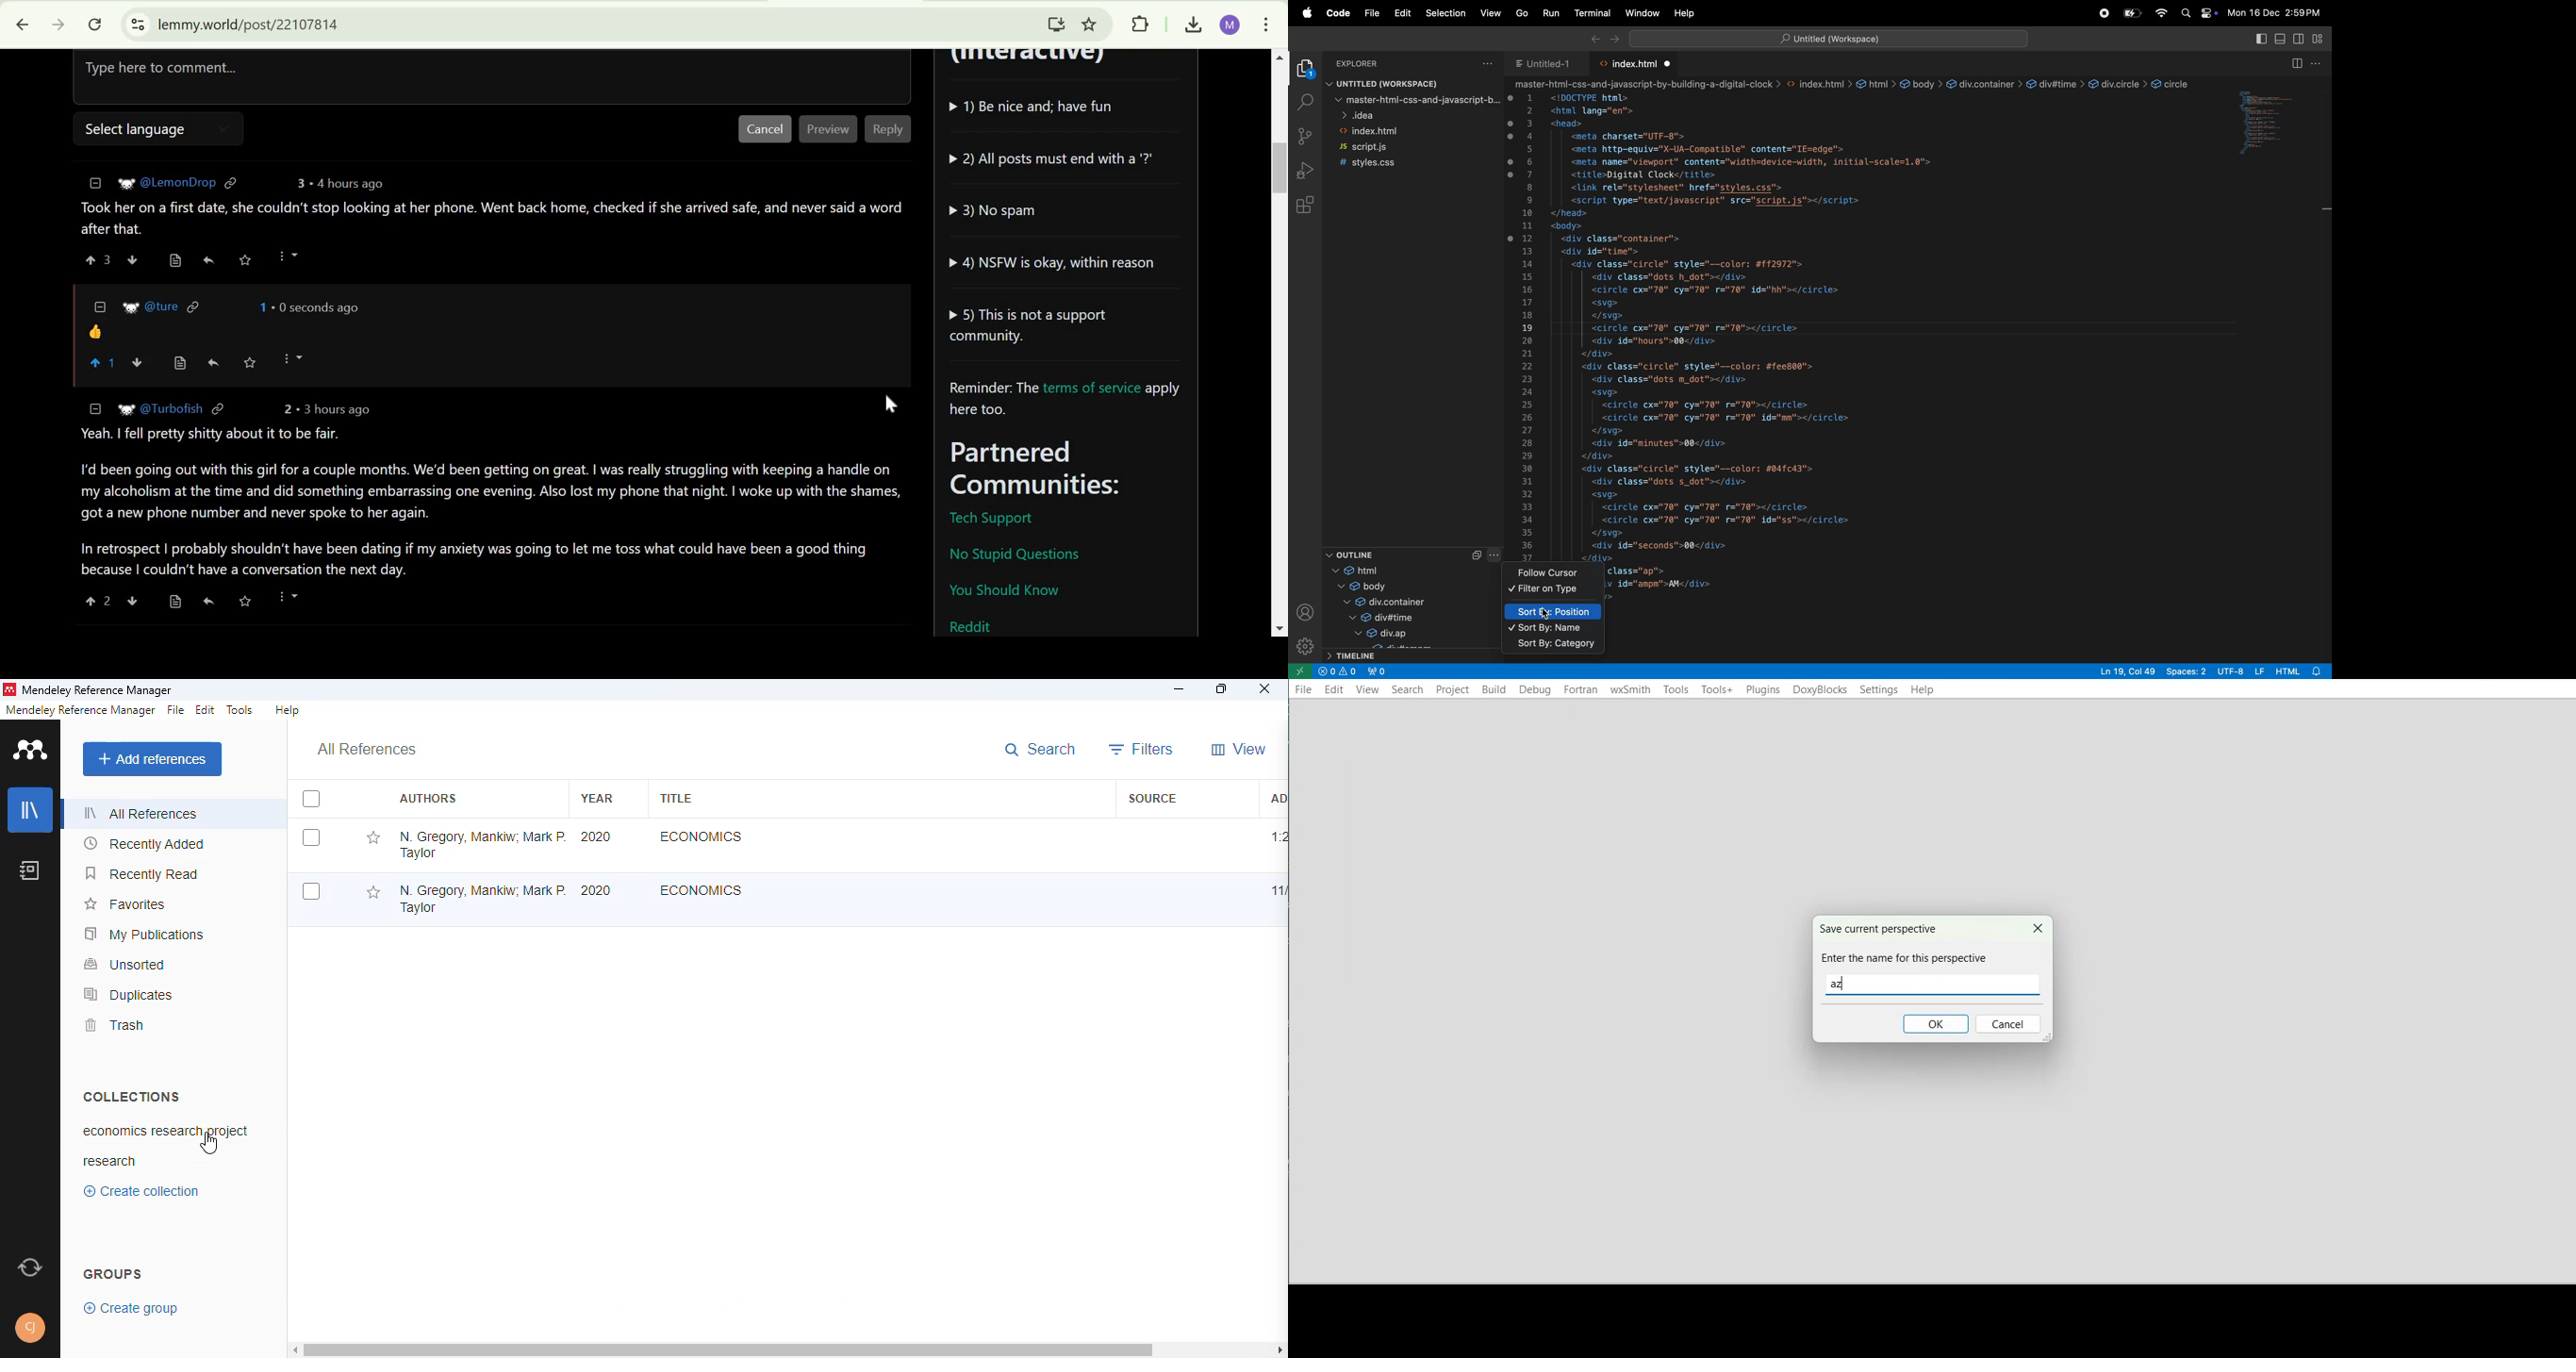 The height and width of the screenshot is (1372, 2576). Describe the element at coordinates (1669, 64) in the screenshot. I see `unsaved file ` at that location.